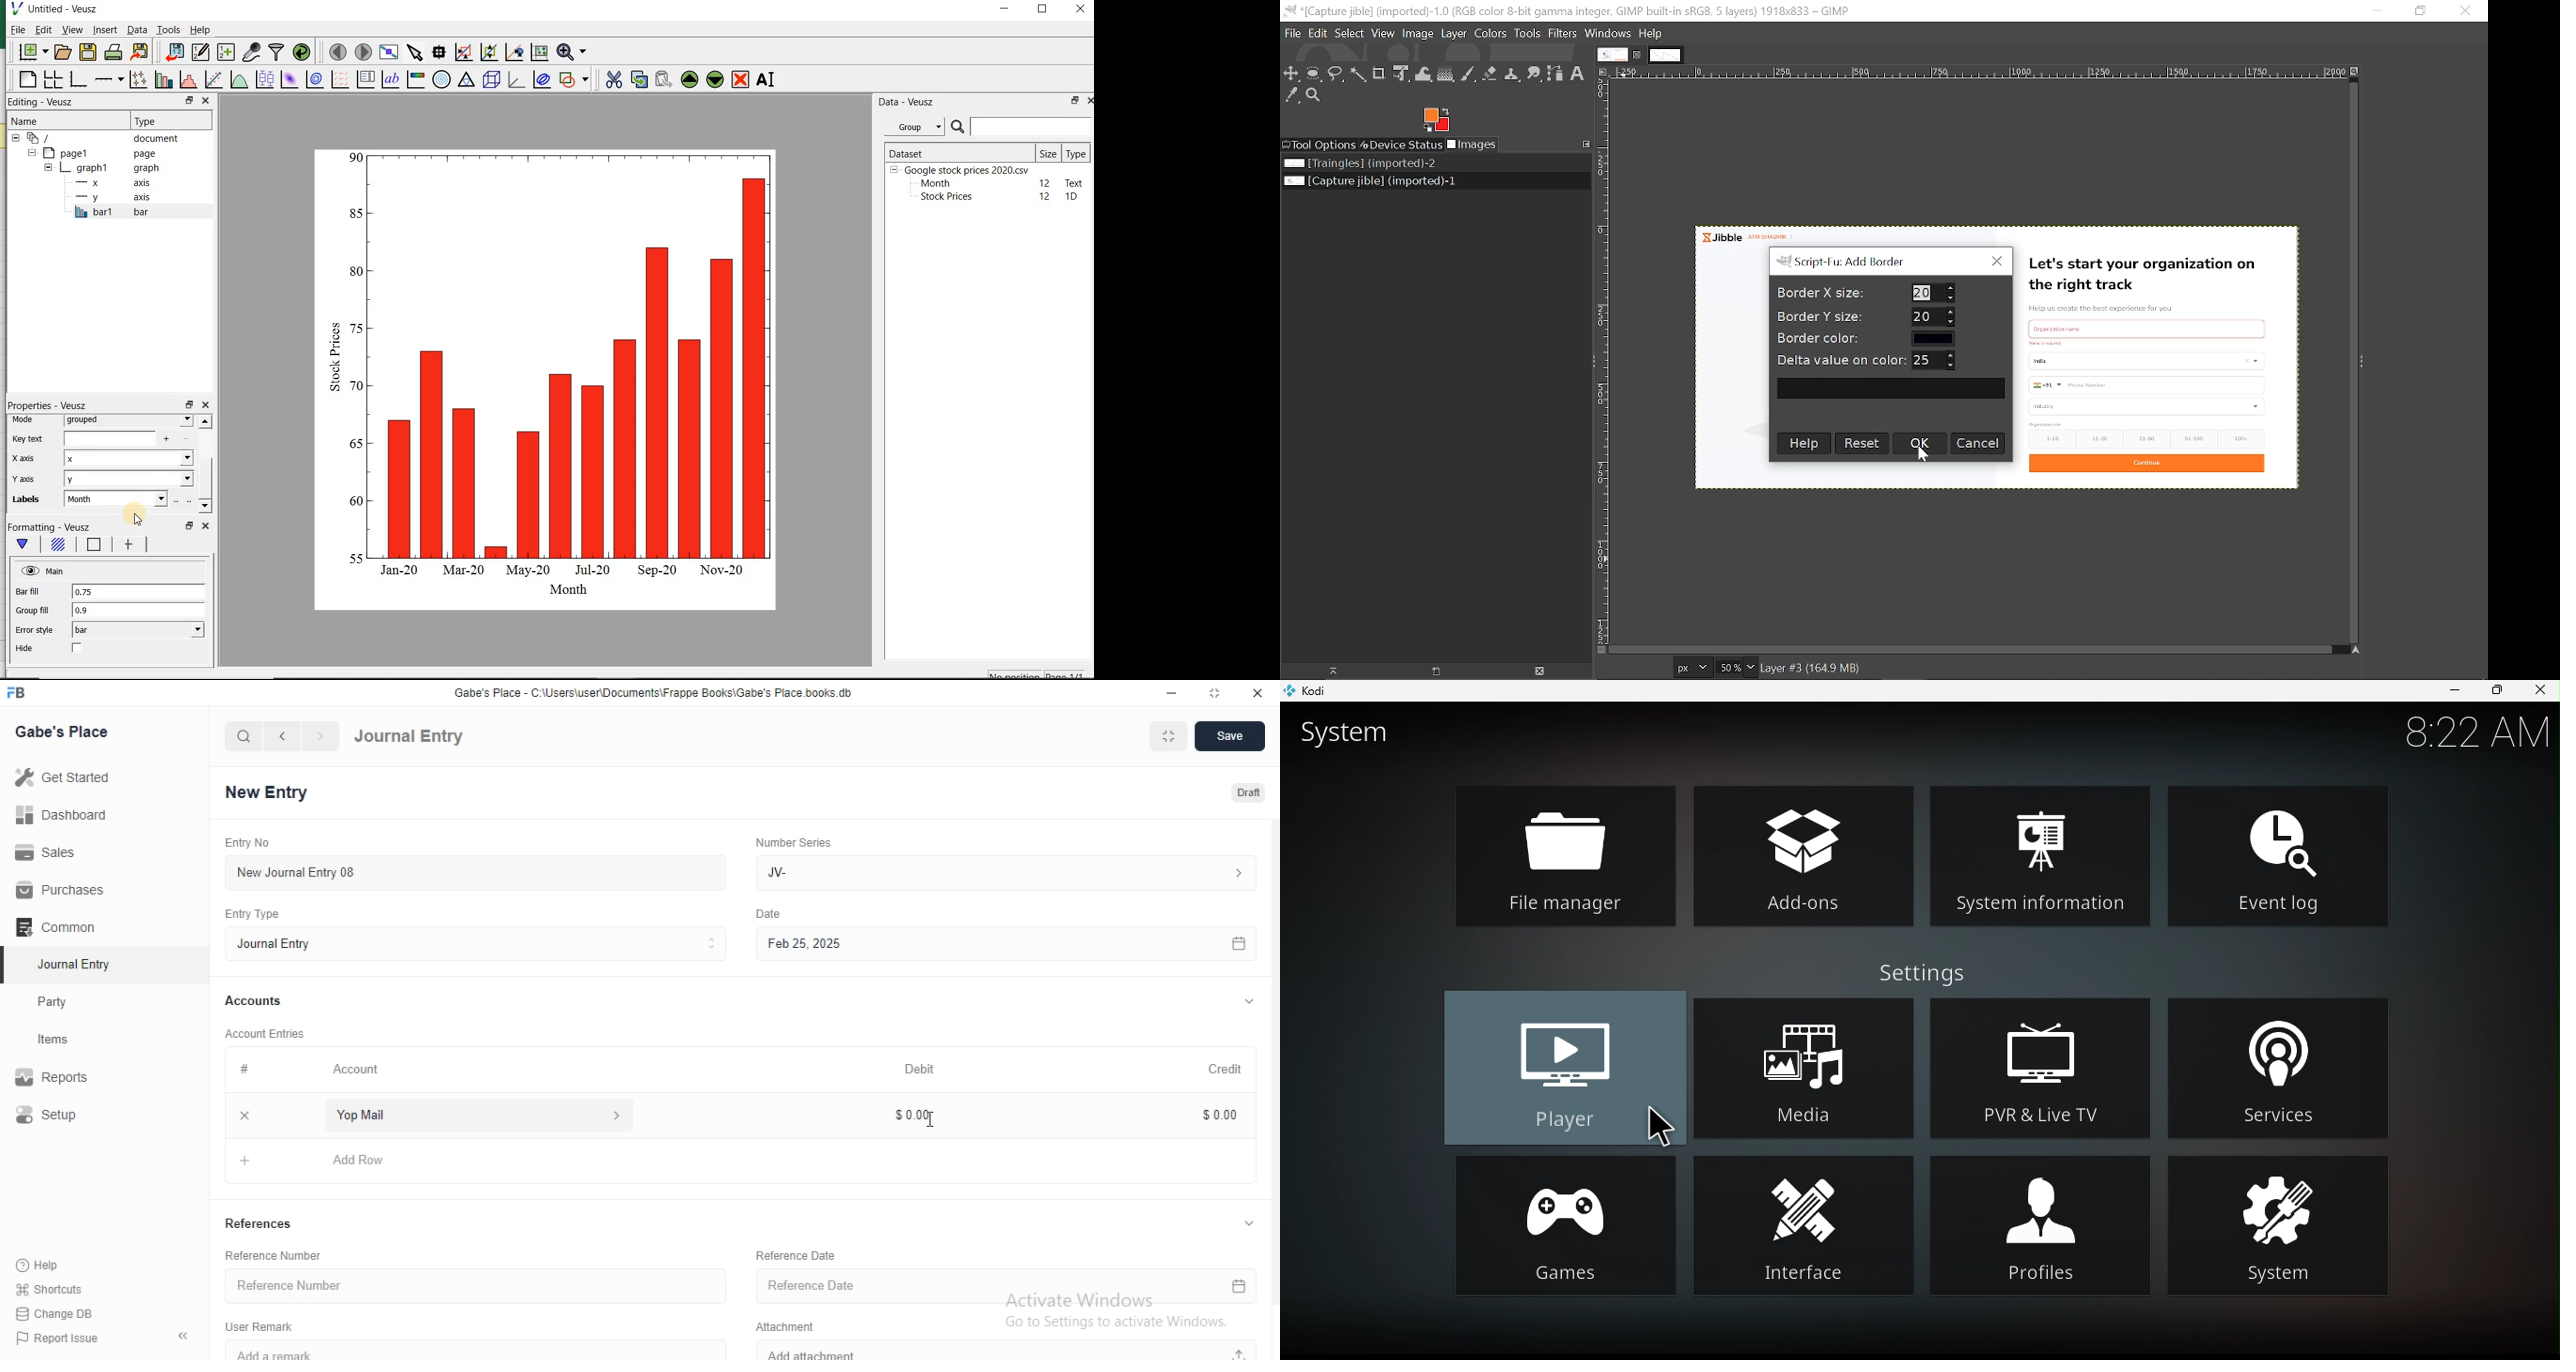 Image resolution: width=2576 pixels, height=1372 pixels. Describe the element at coordinates (1174, 691) in the screenshot. I see `minimize` at that location.